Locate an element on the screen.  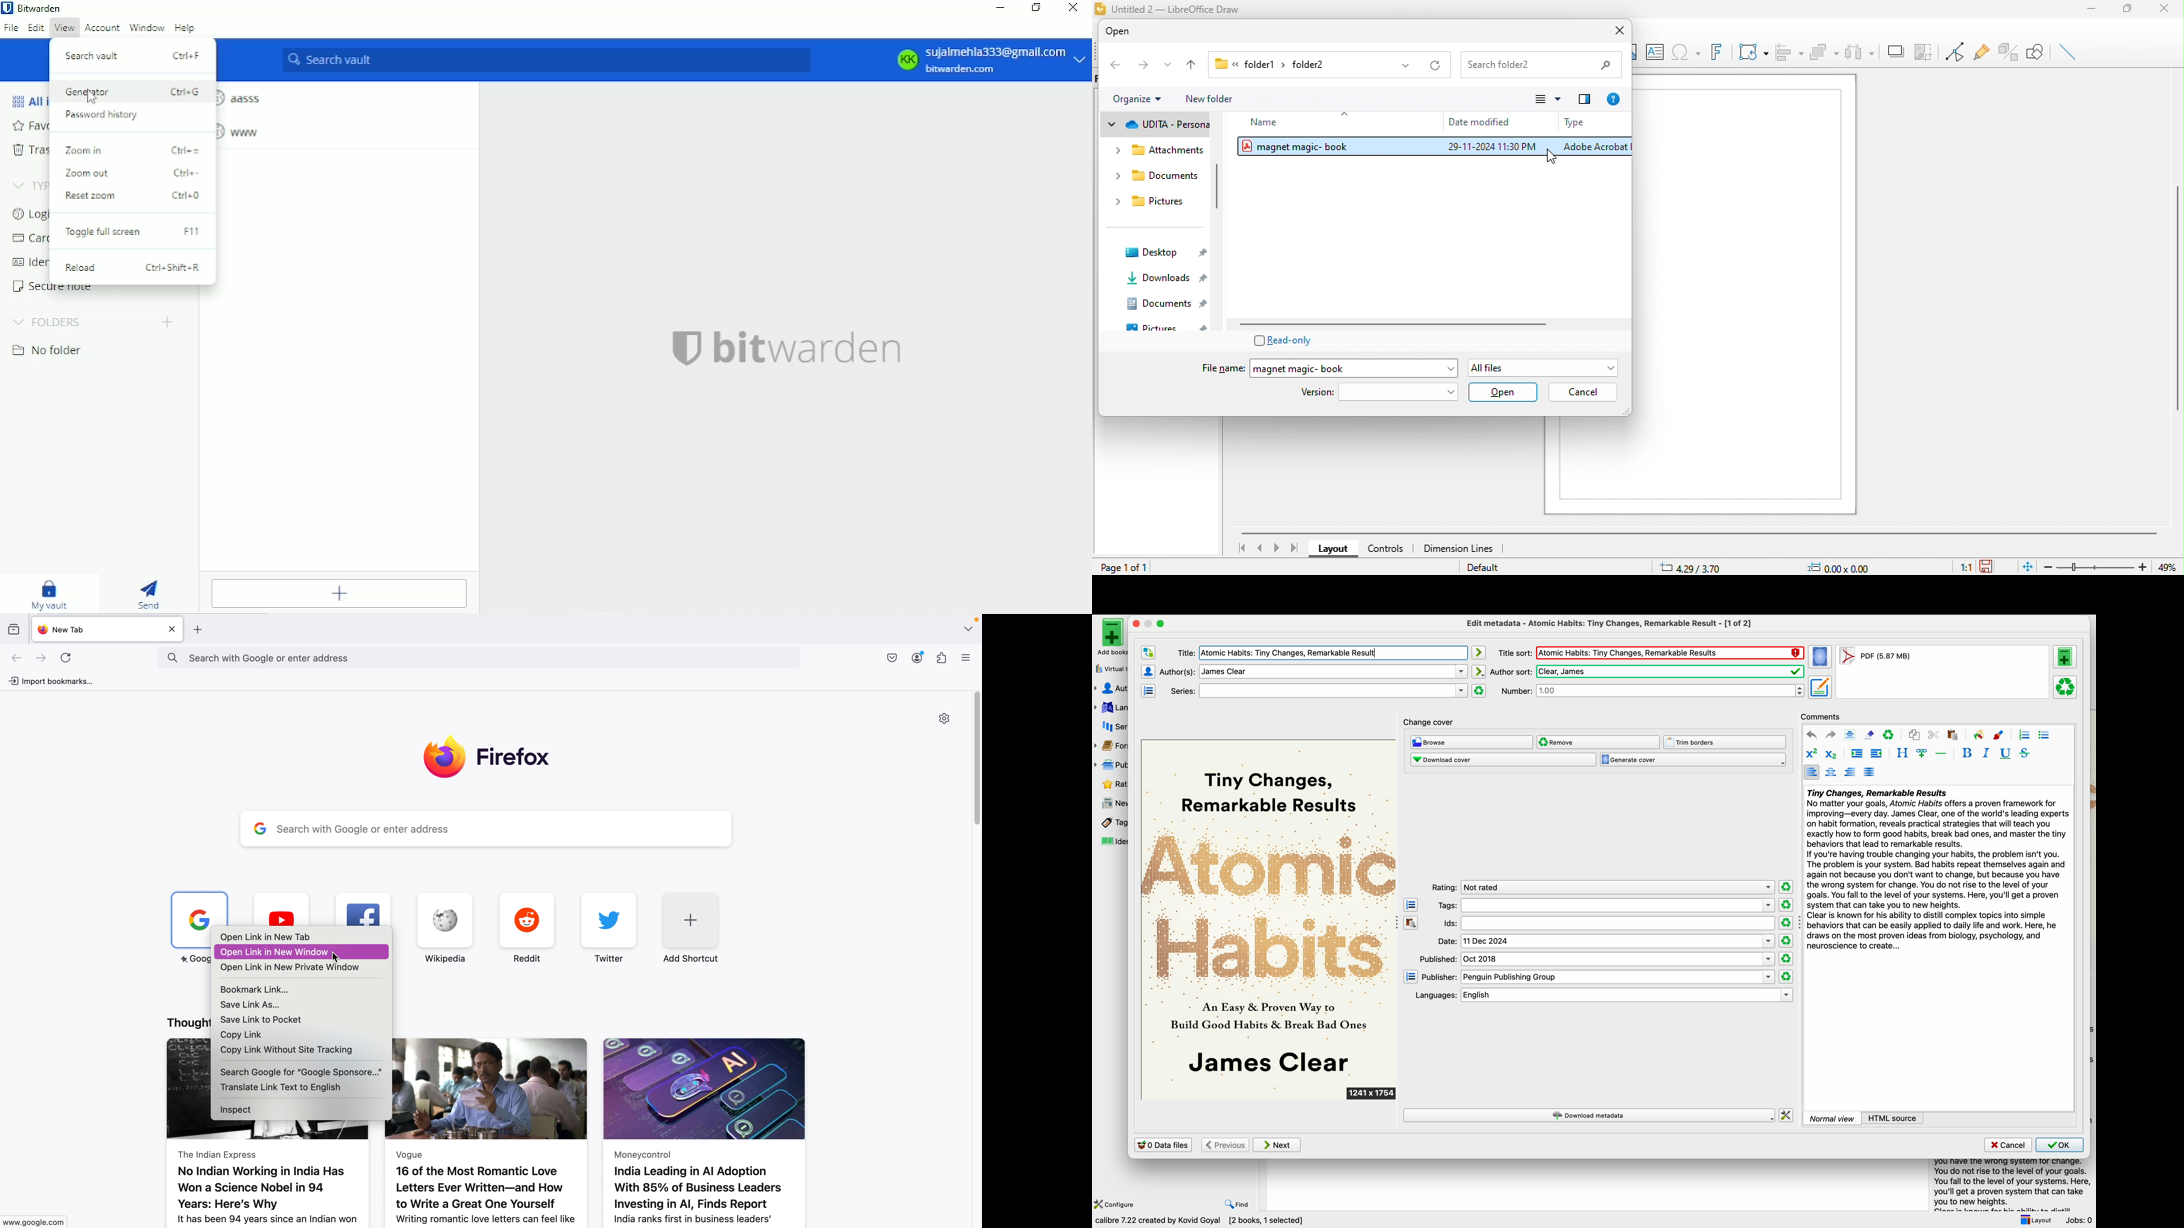
clear rating is located at coordinates (1787, 941).